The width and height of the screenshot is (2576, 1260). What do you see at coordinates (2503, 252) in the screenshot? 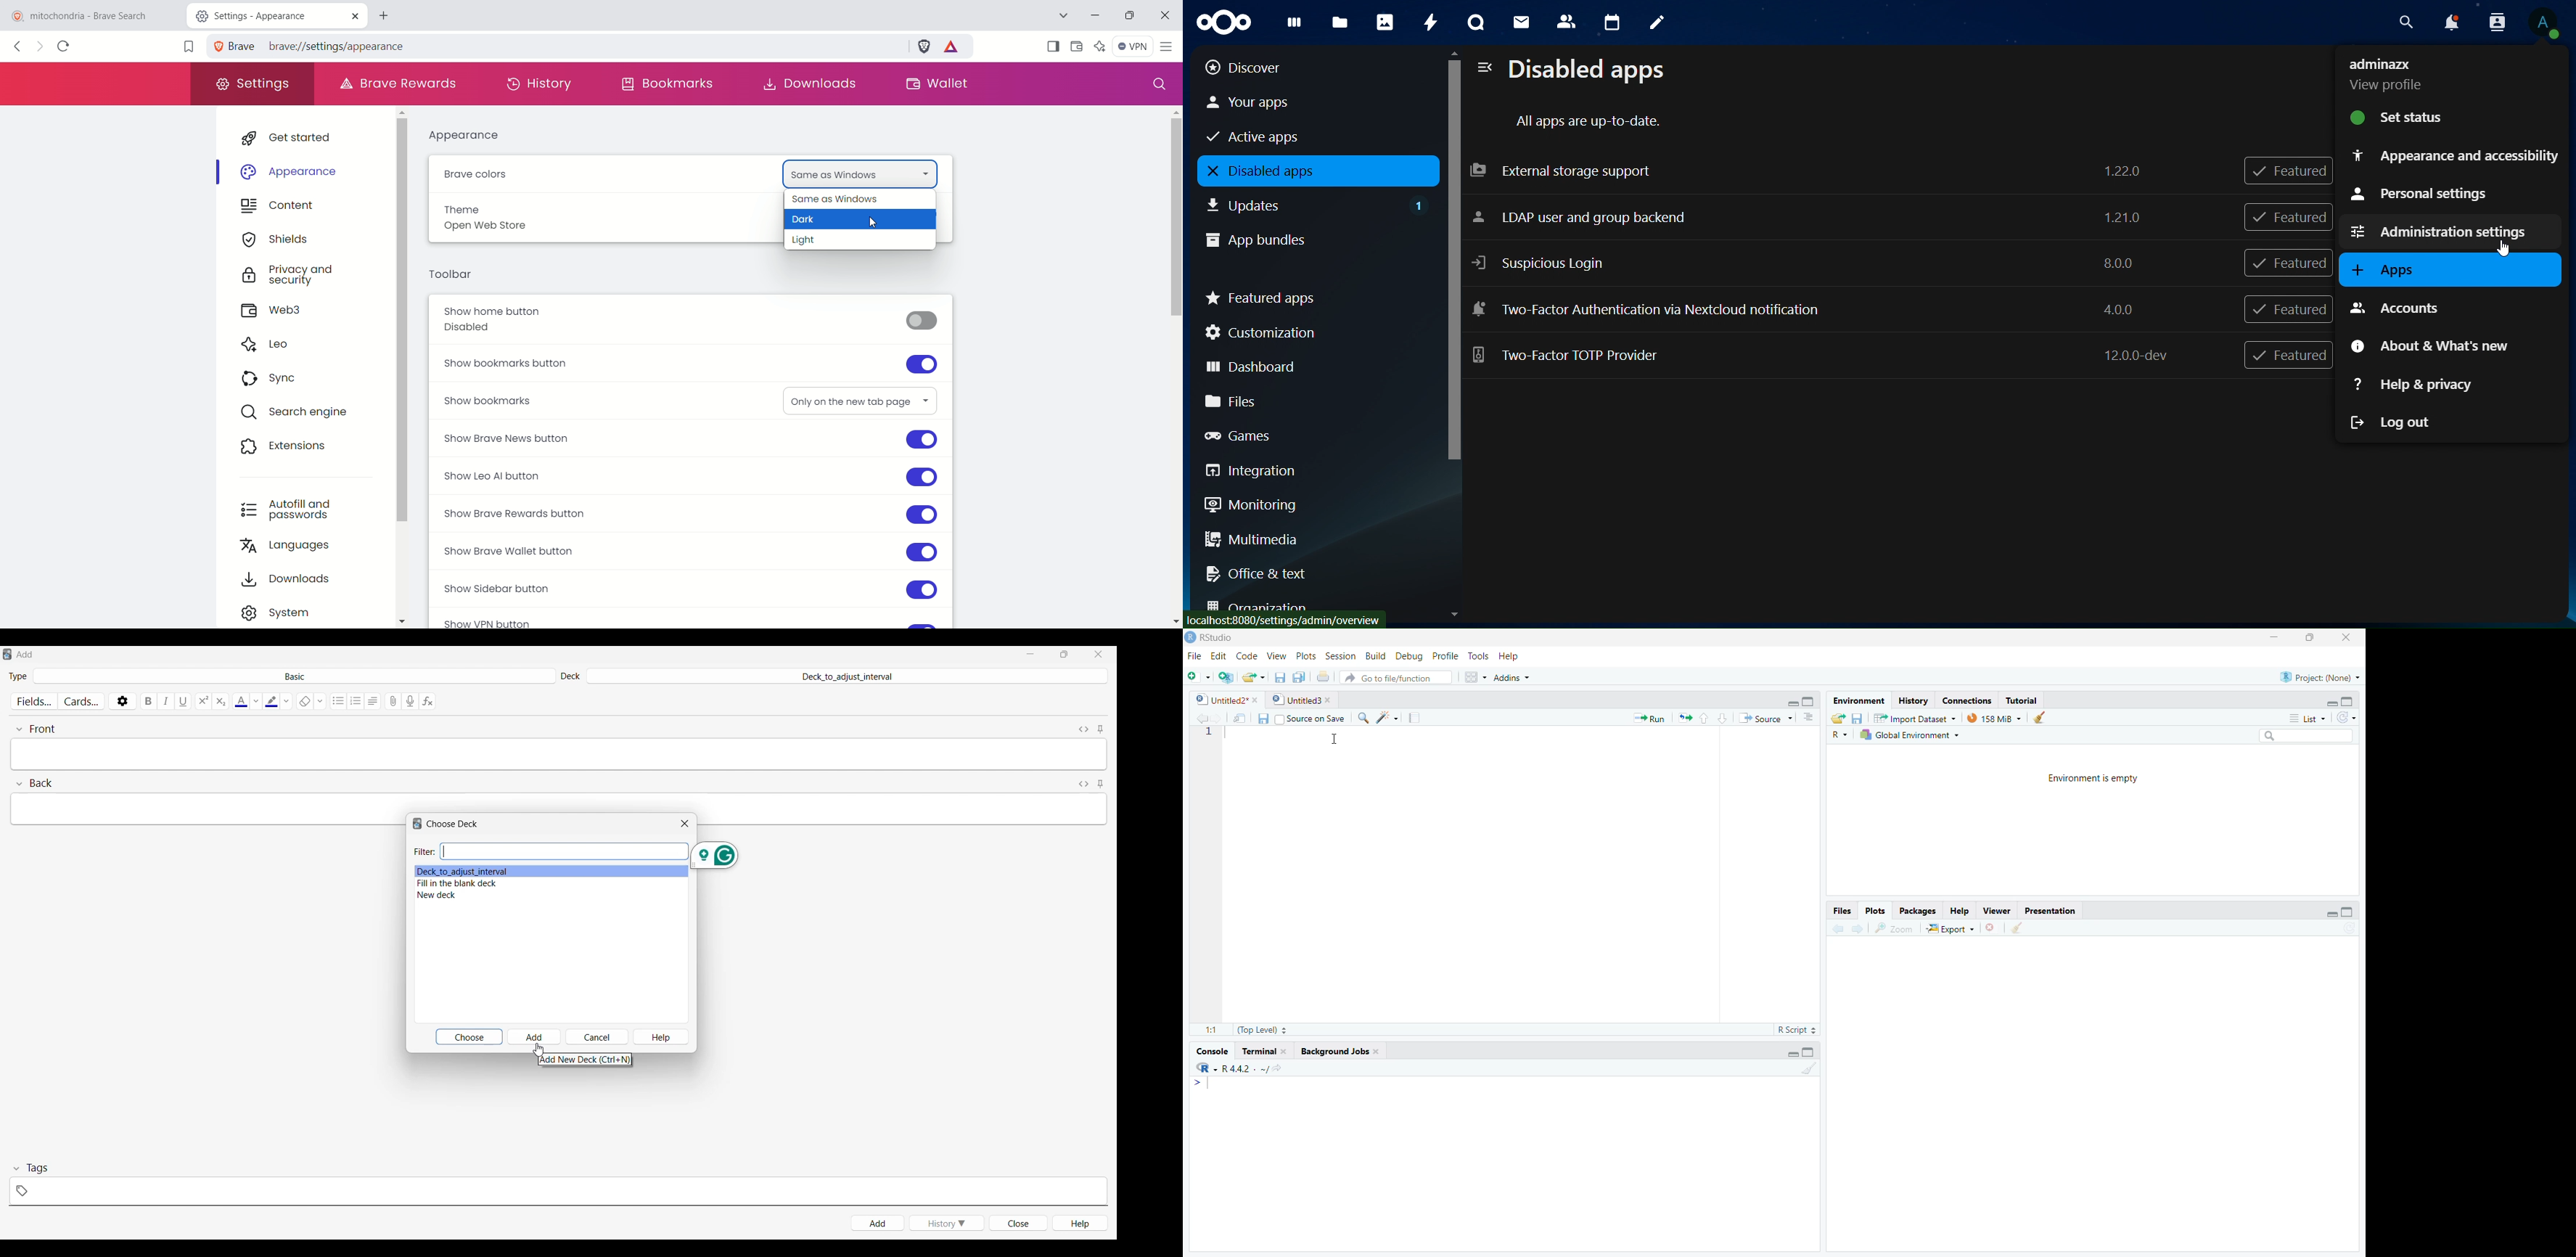
I see `cursor` at bounding box center [2503, 252].